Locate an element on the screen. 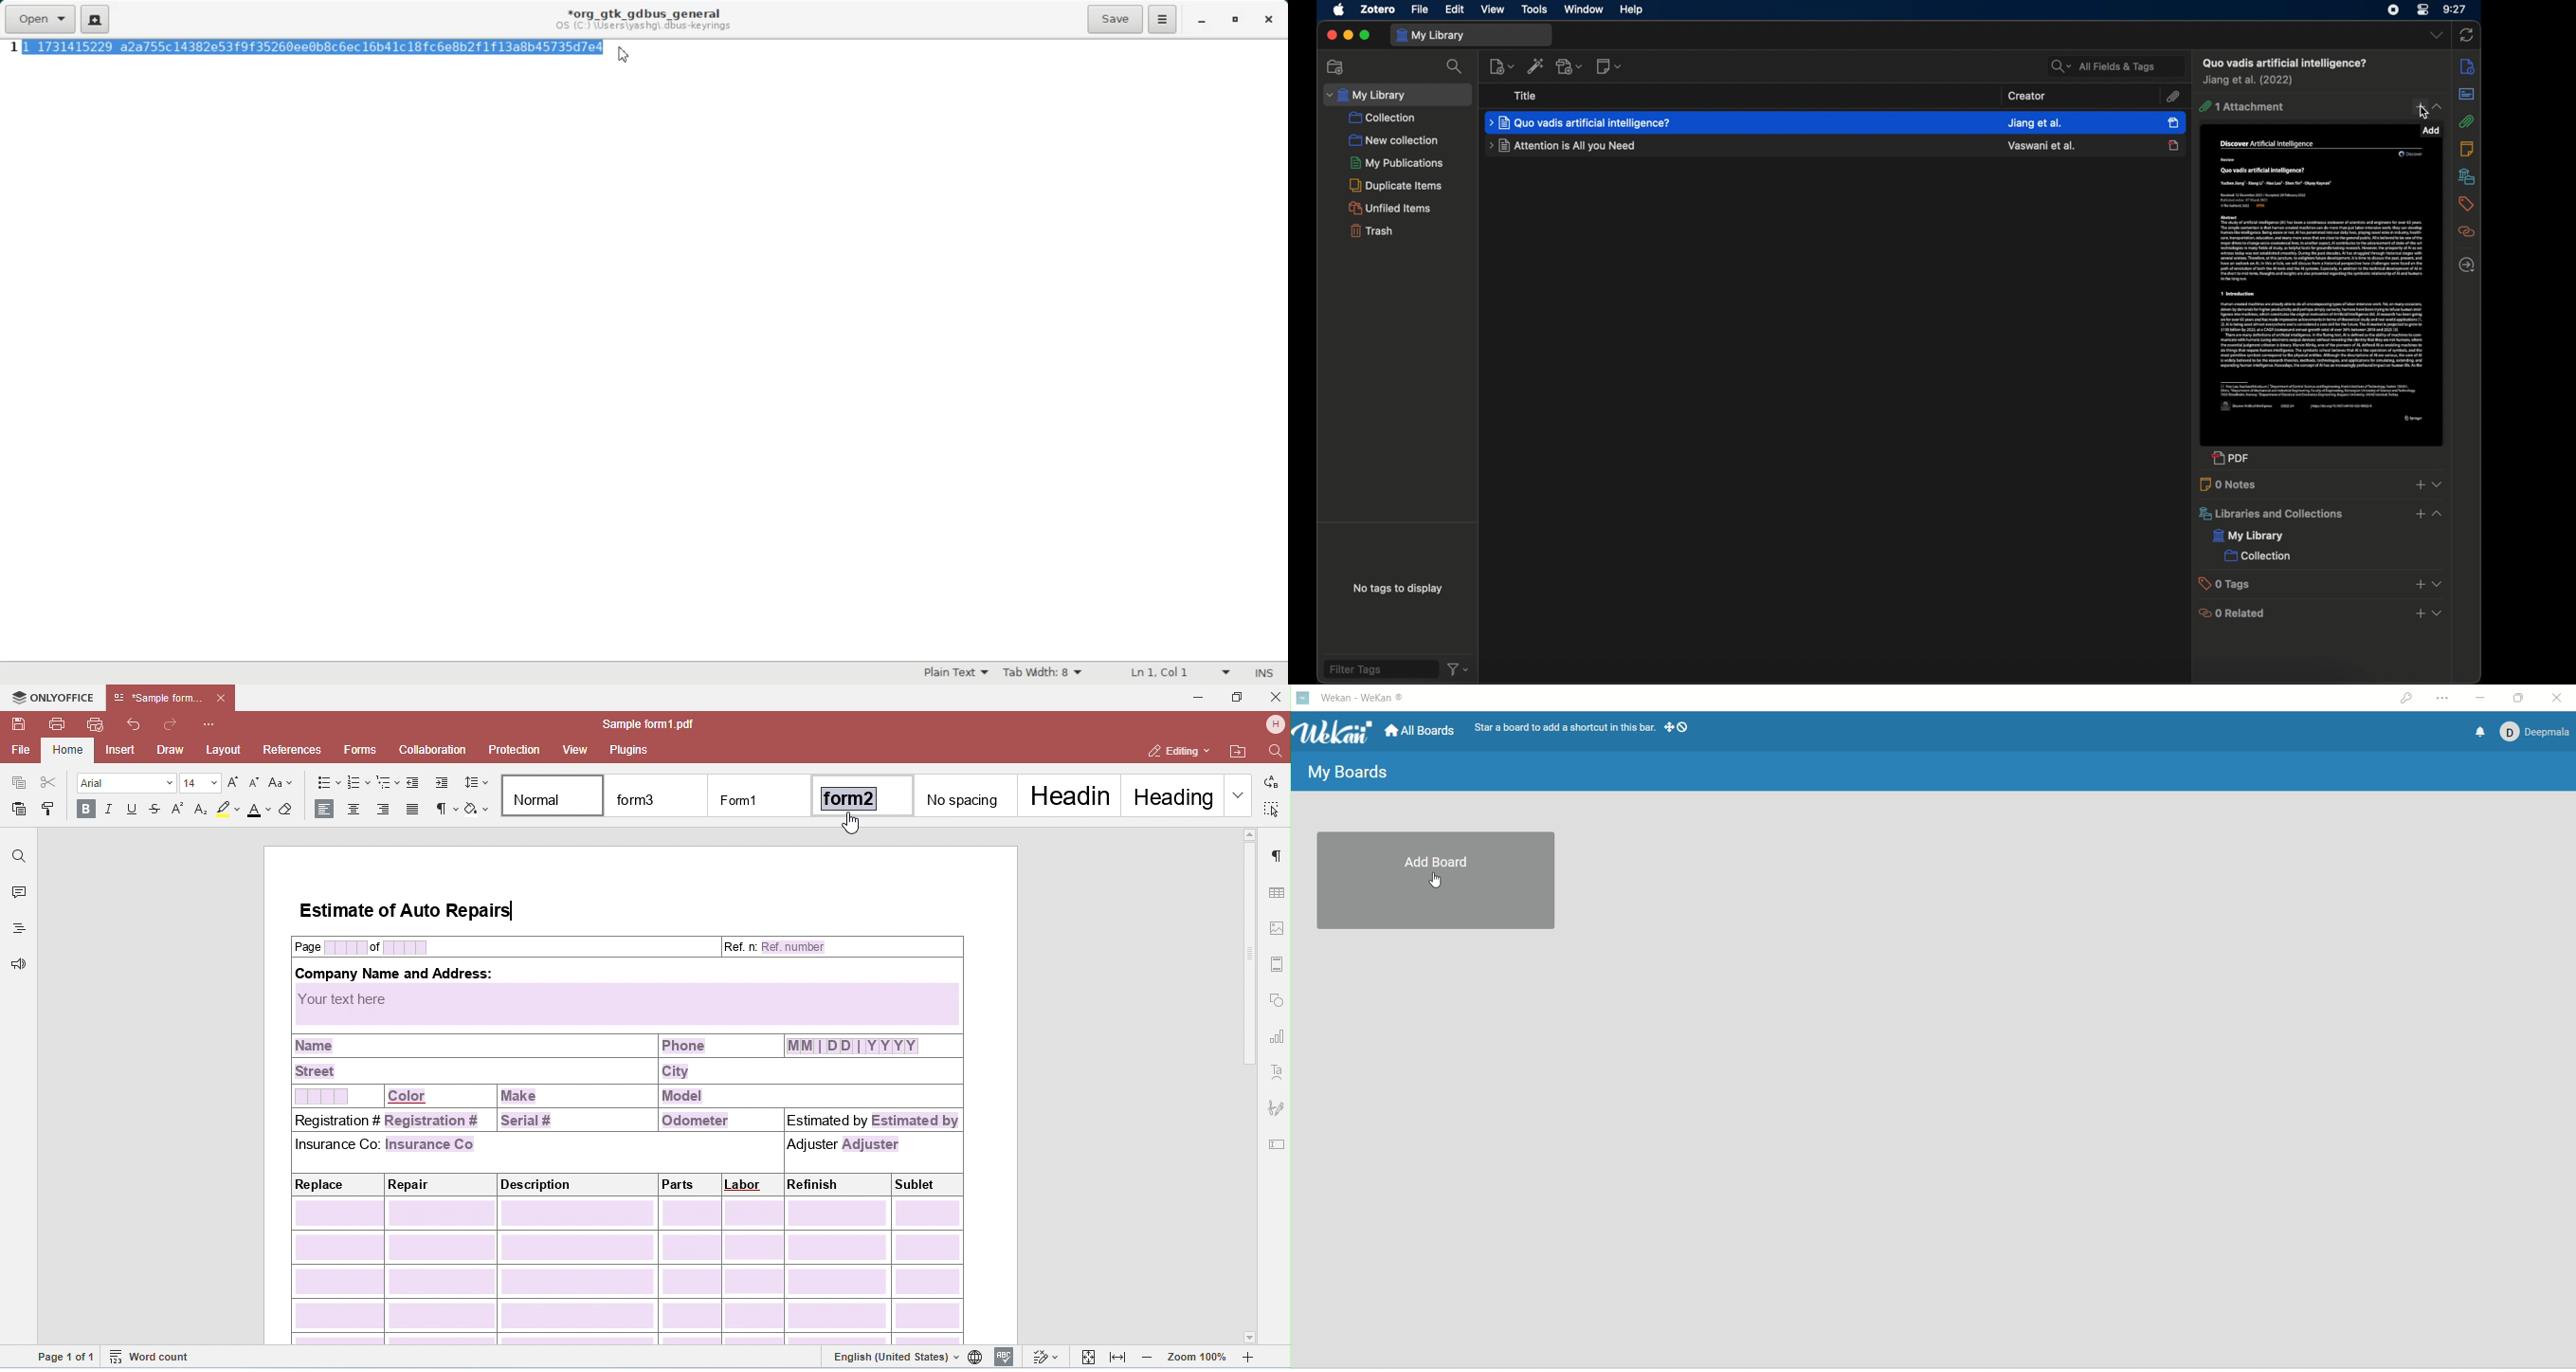 This screenshot has width=2576, height=1372. new item is located at coordinates (1501, 65).